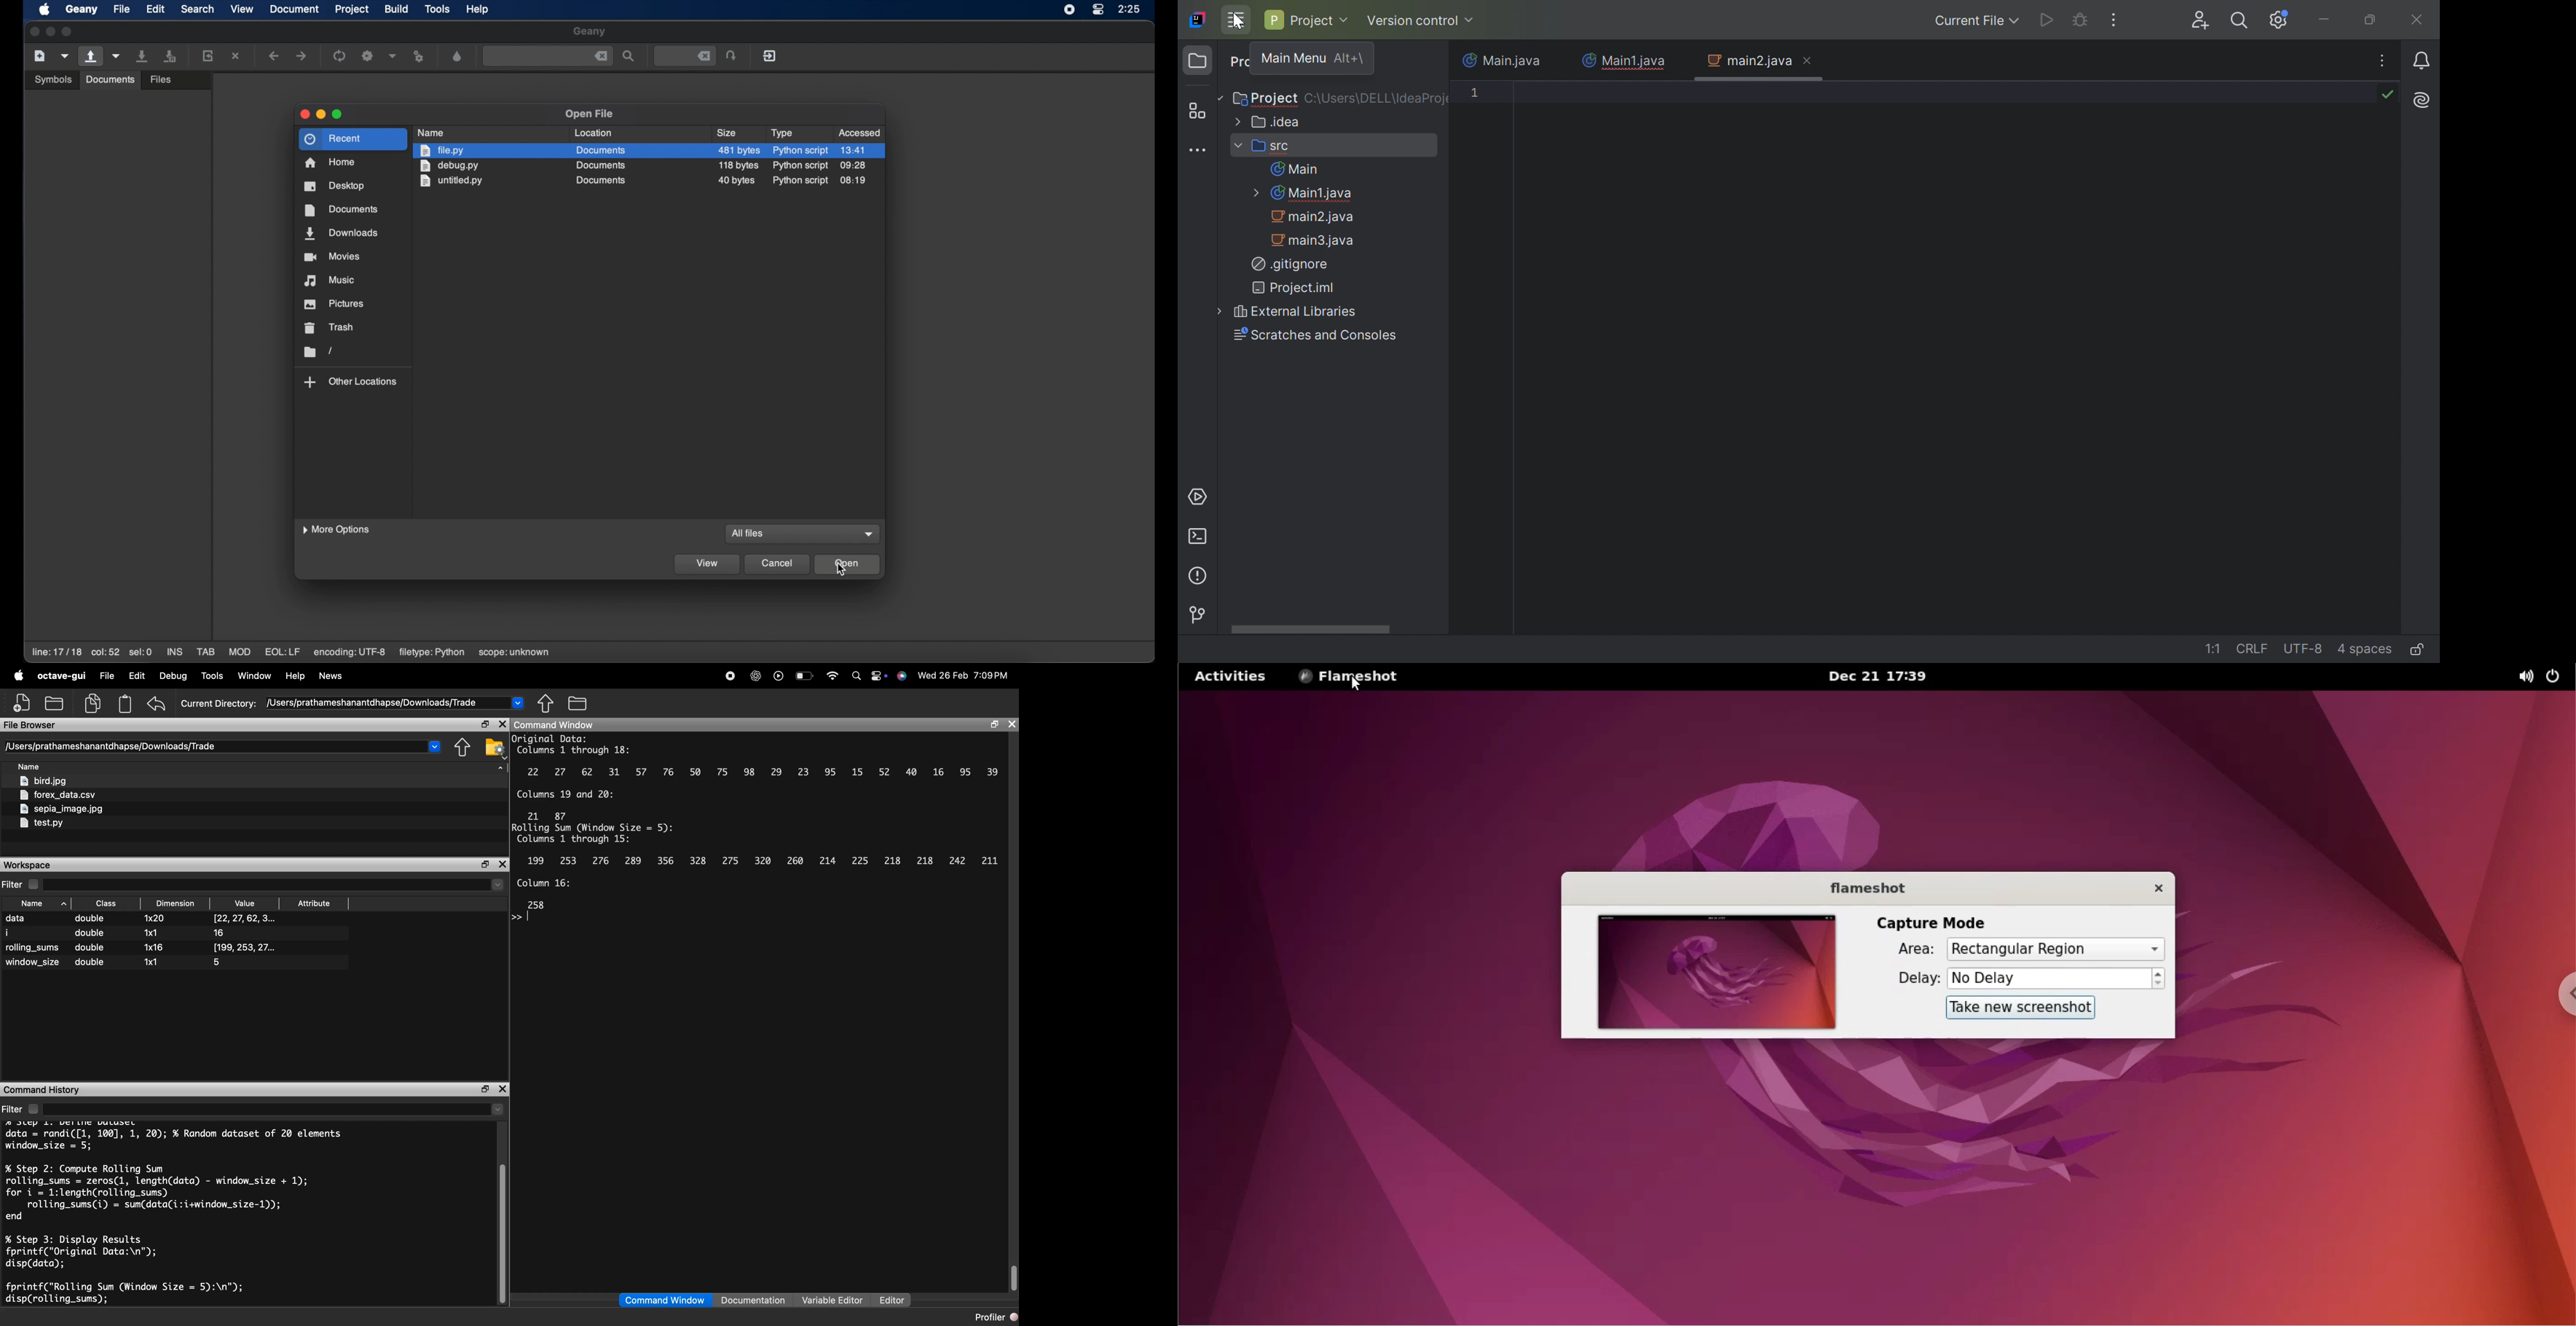  What do you see at coordinates (870, 535) in the screenshot?
I see `dropdown` at bounding box center [870, 535].